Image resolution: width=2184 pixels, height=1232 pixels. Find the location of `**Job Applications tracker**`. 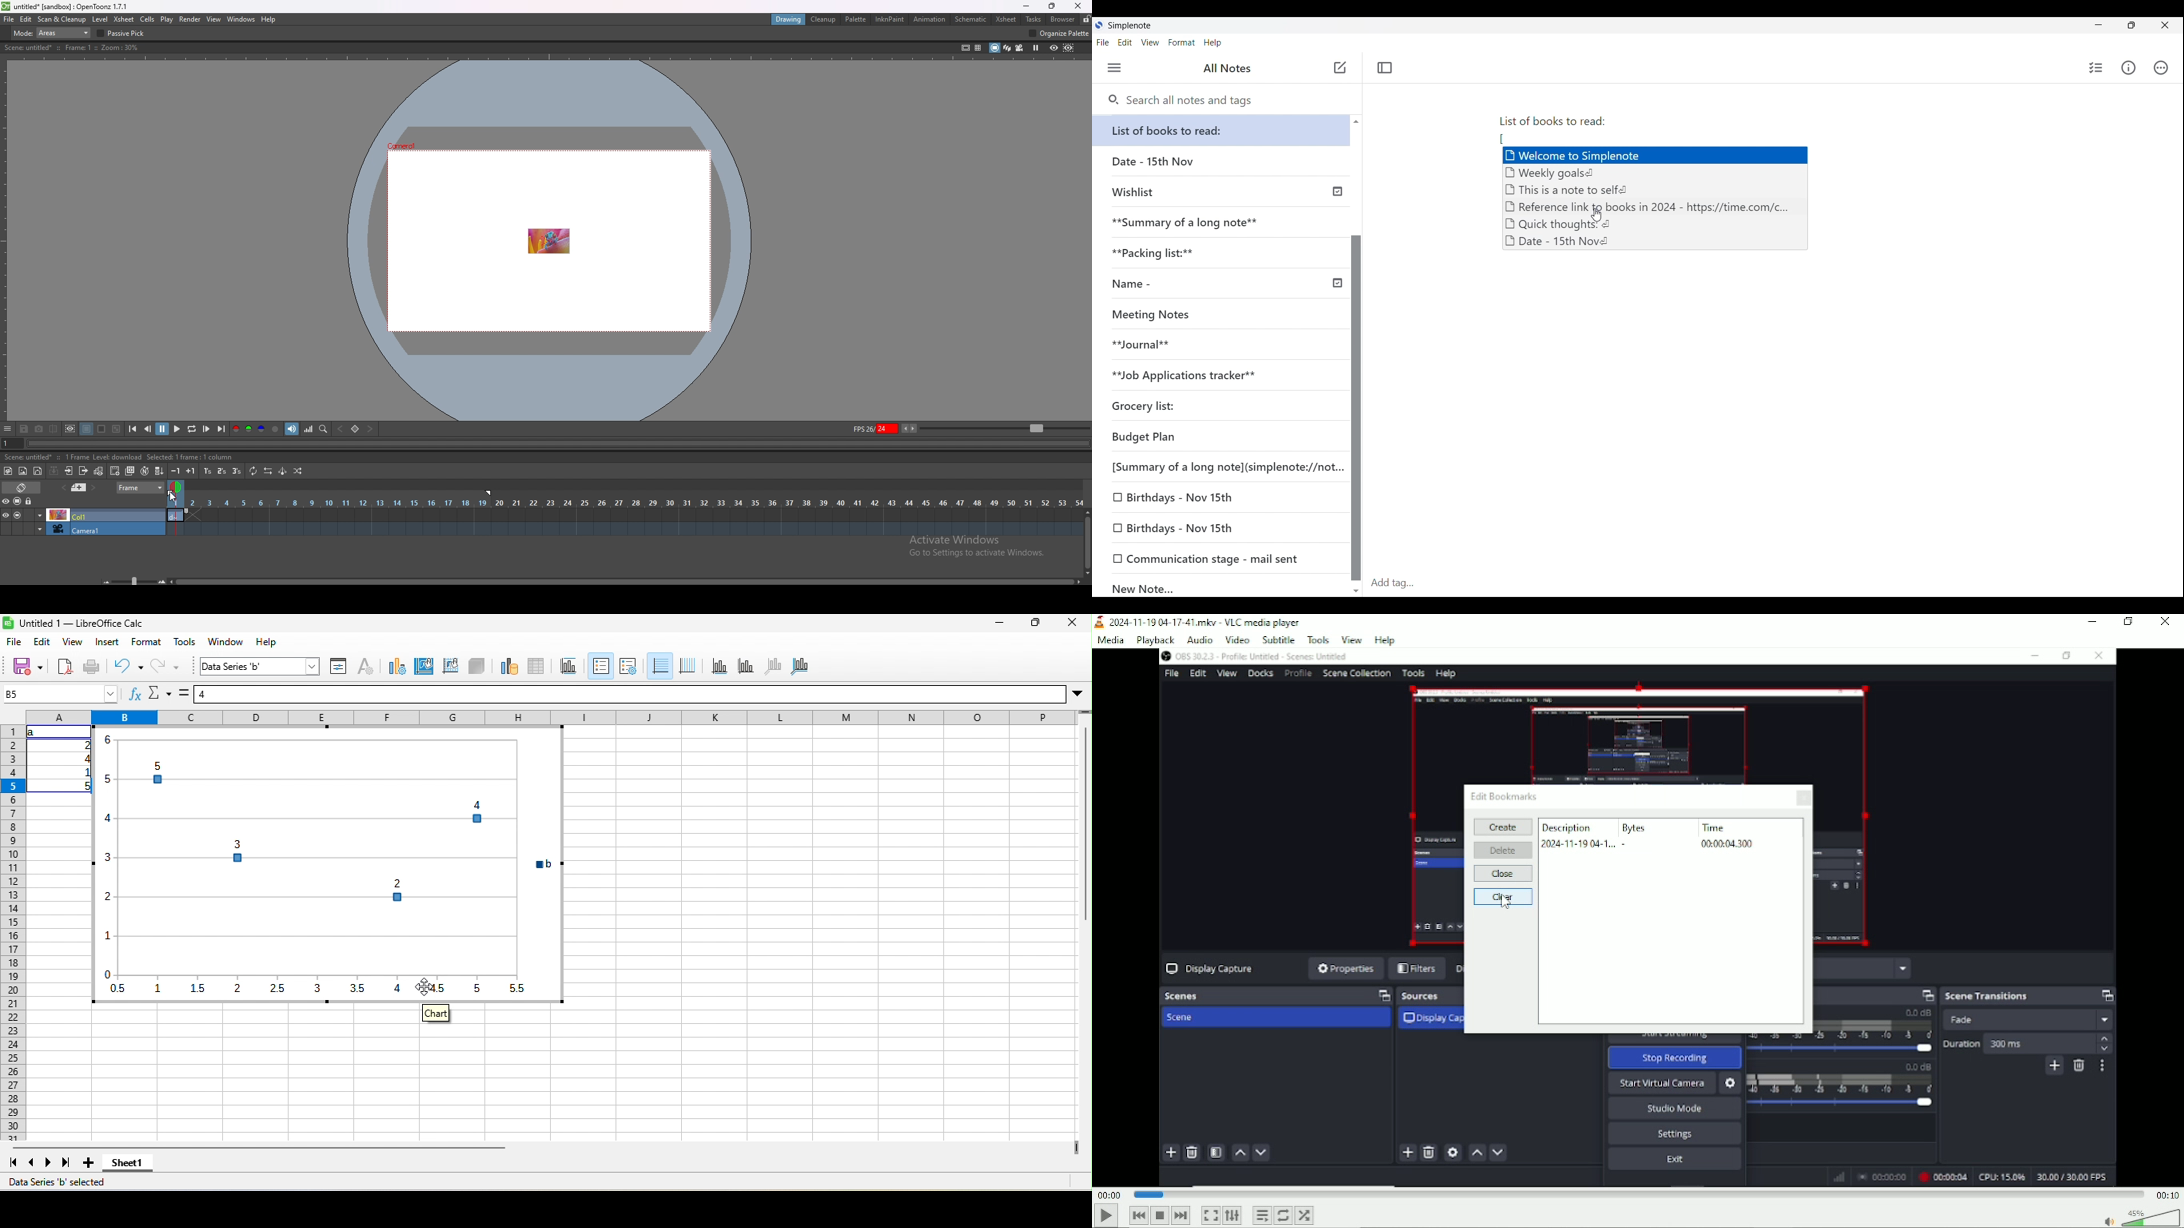

**Job Applications tracker** is located at coordinates (1217, 376).